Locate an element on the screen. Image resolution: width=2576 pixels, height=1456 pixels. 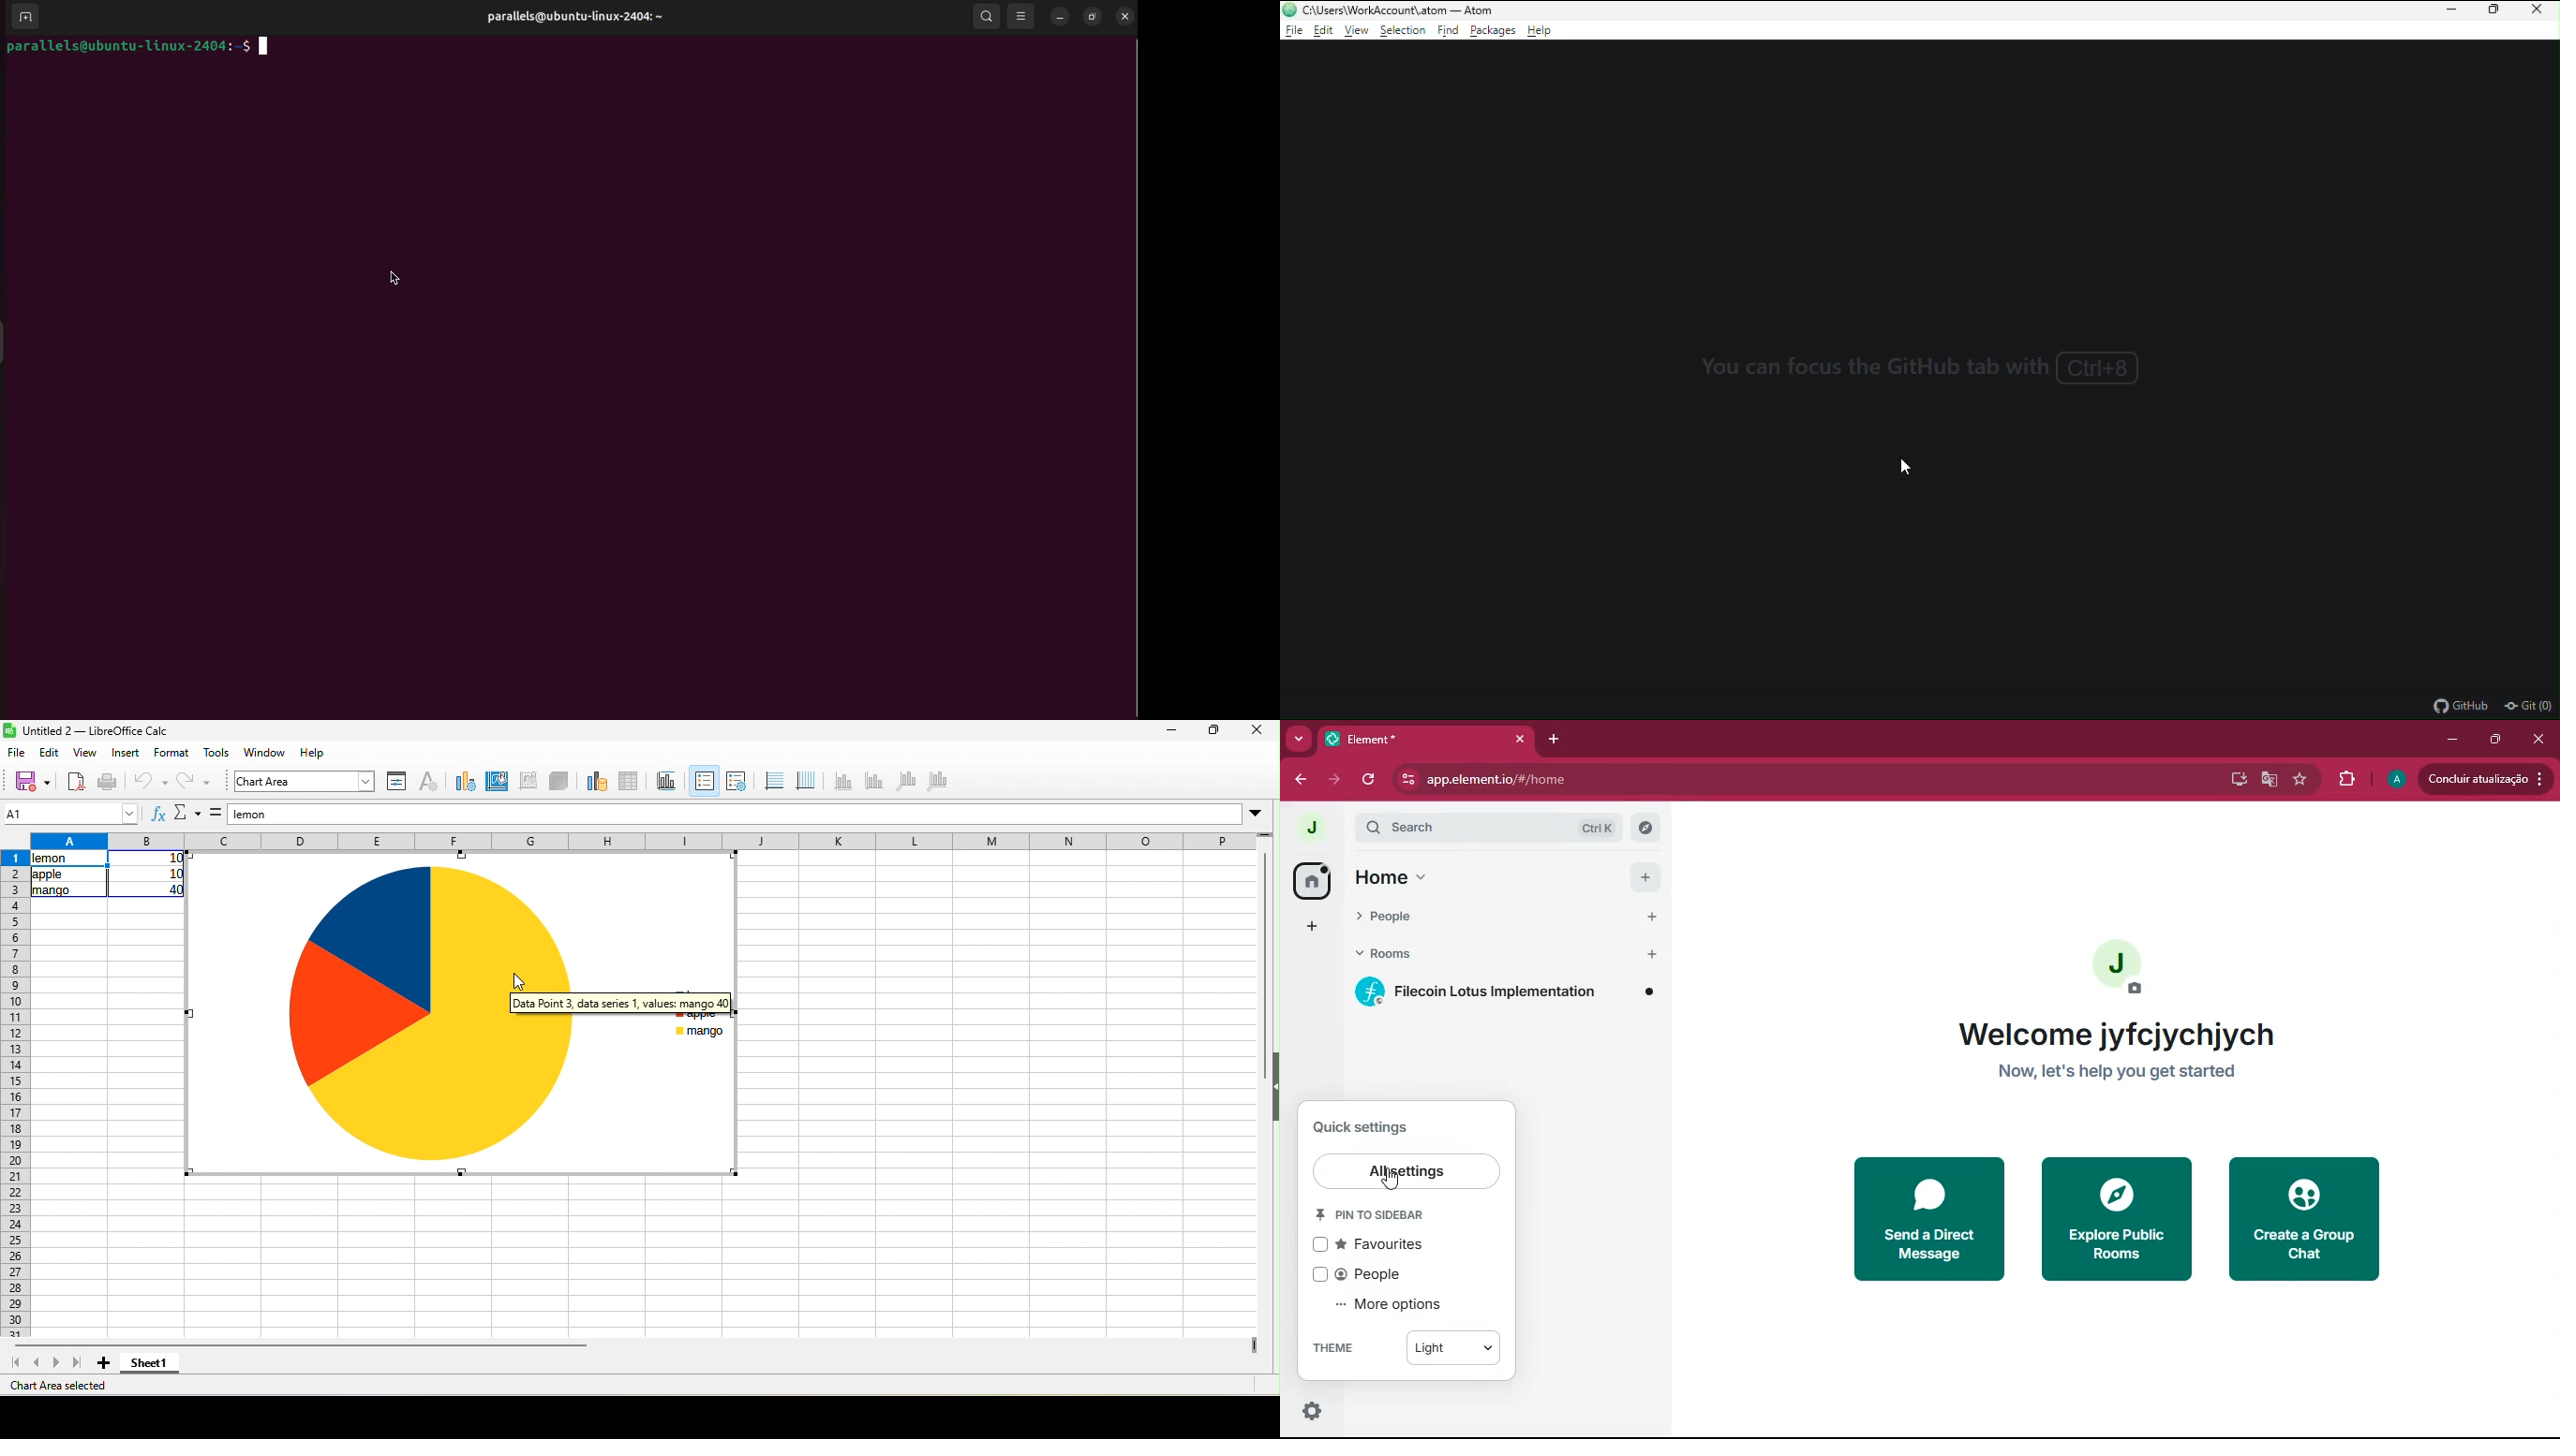
desktop is located at coordinates (2235, 779).